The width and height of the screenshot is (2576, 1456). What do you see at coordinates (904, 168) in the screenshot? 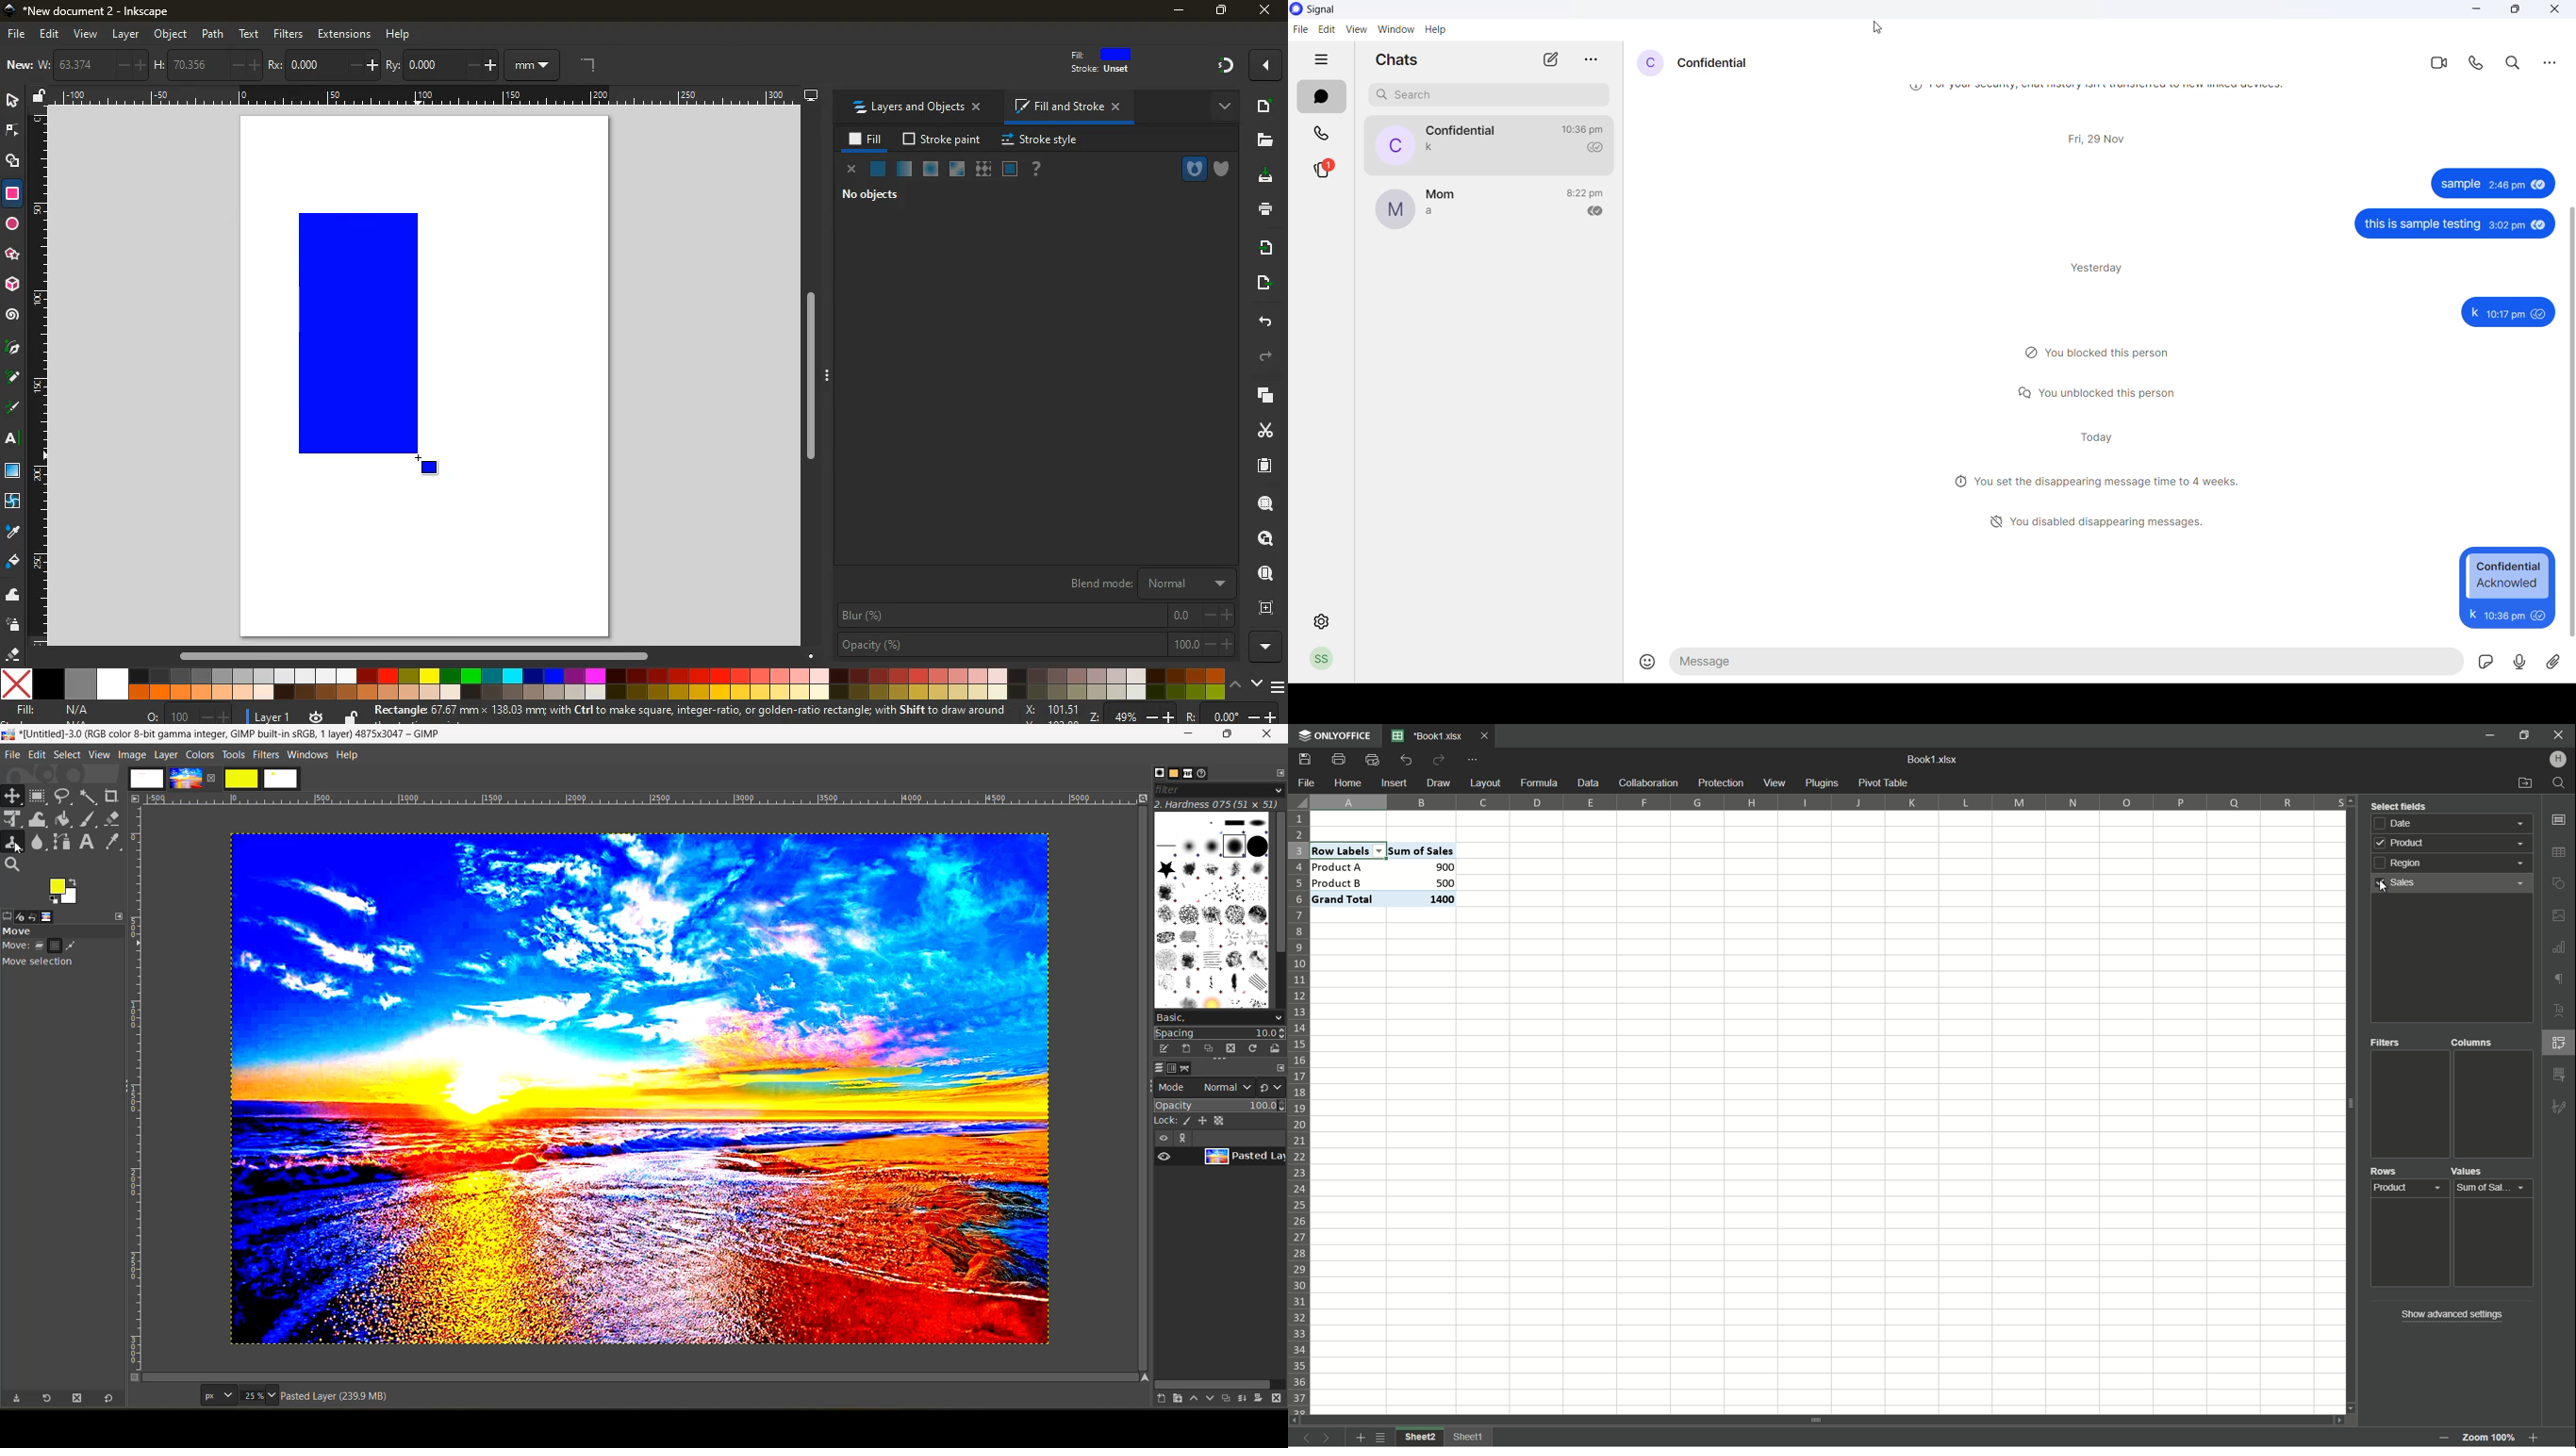
I see `opacity` at bounding box center [904, 168].